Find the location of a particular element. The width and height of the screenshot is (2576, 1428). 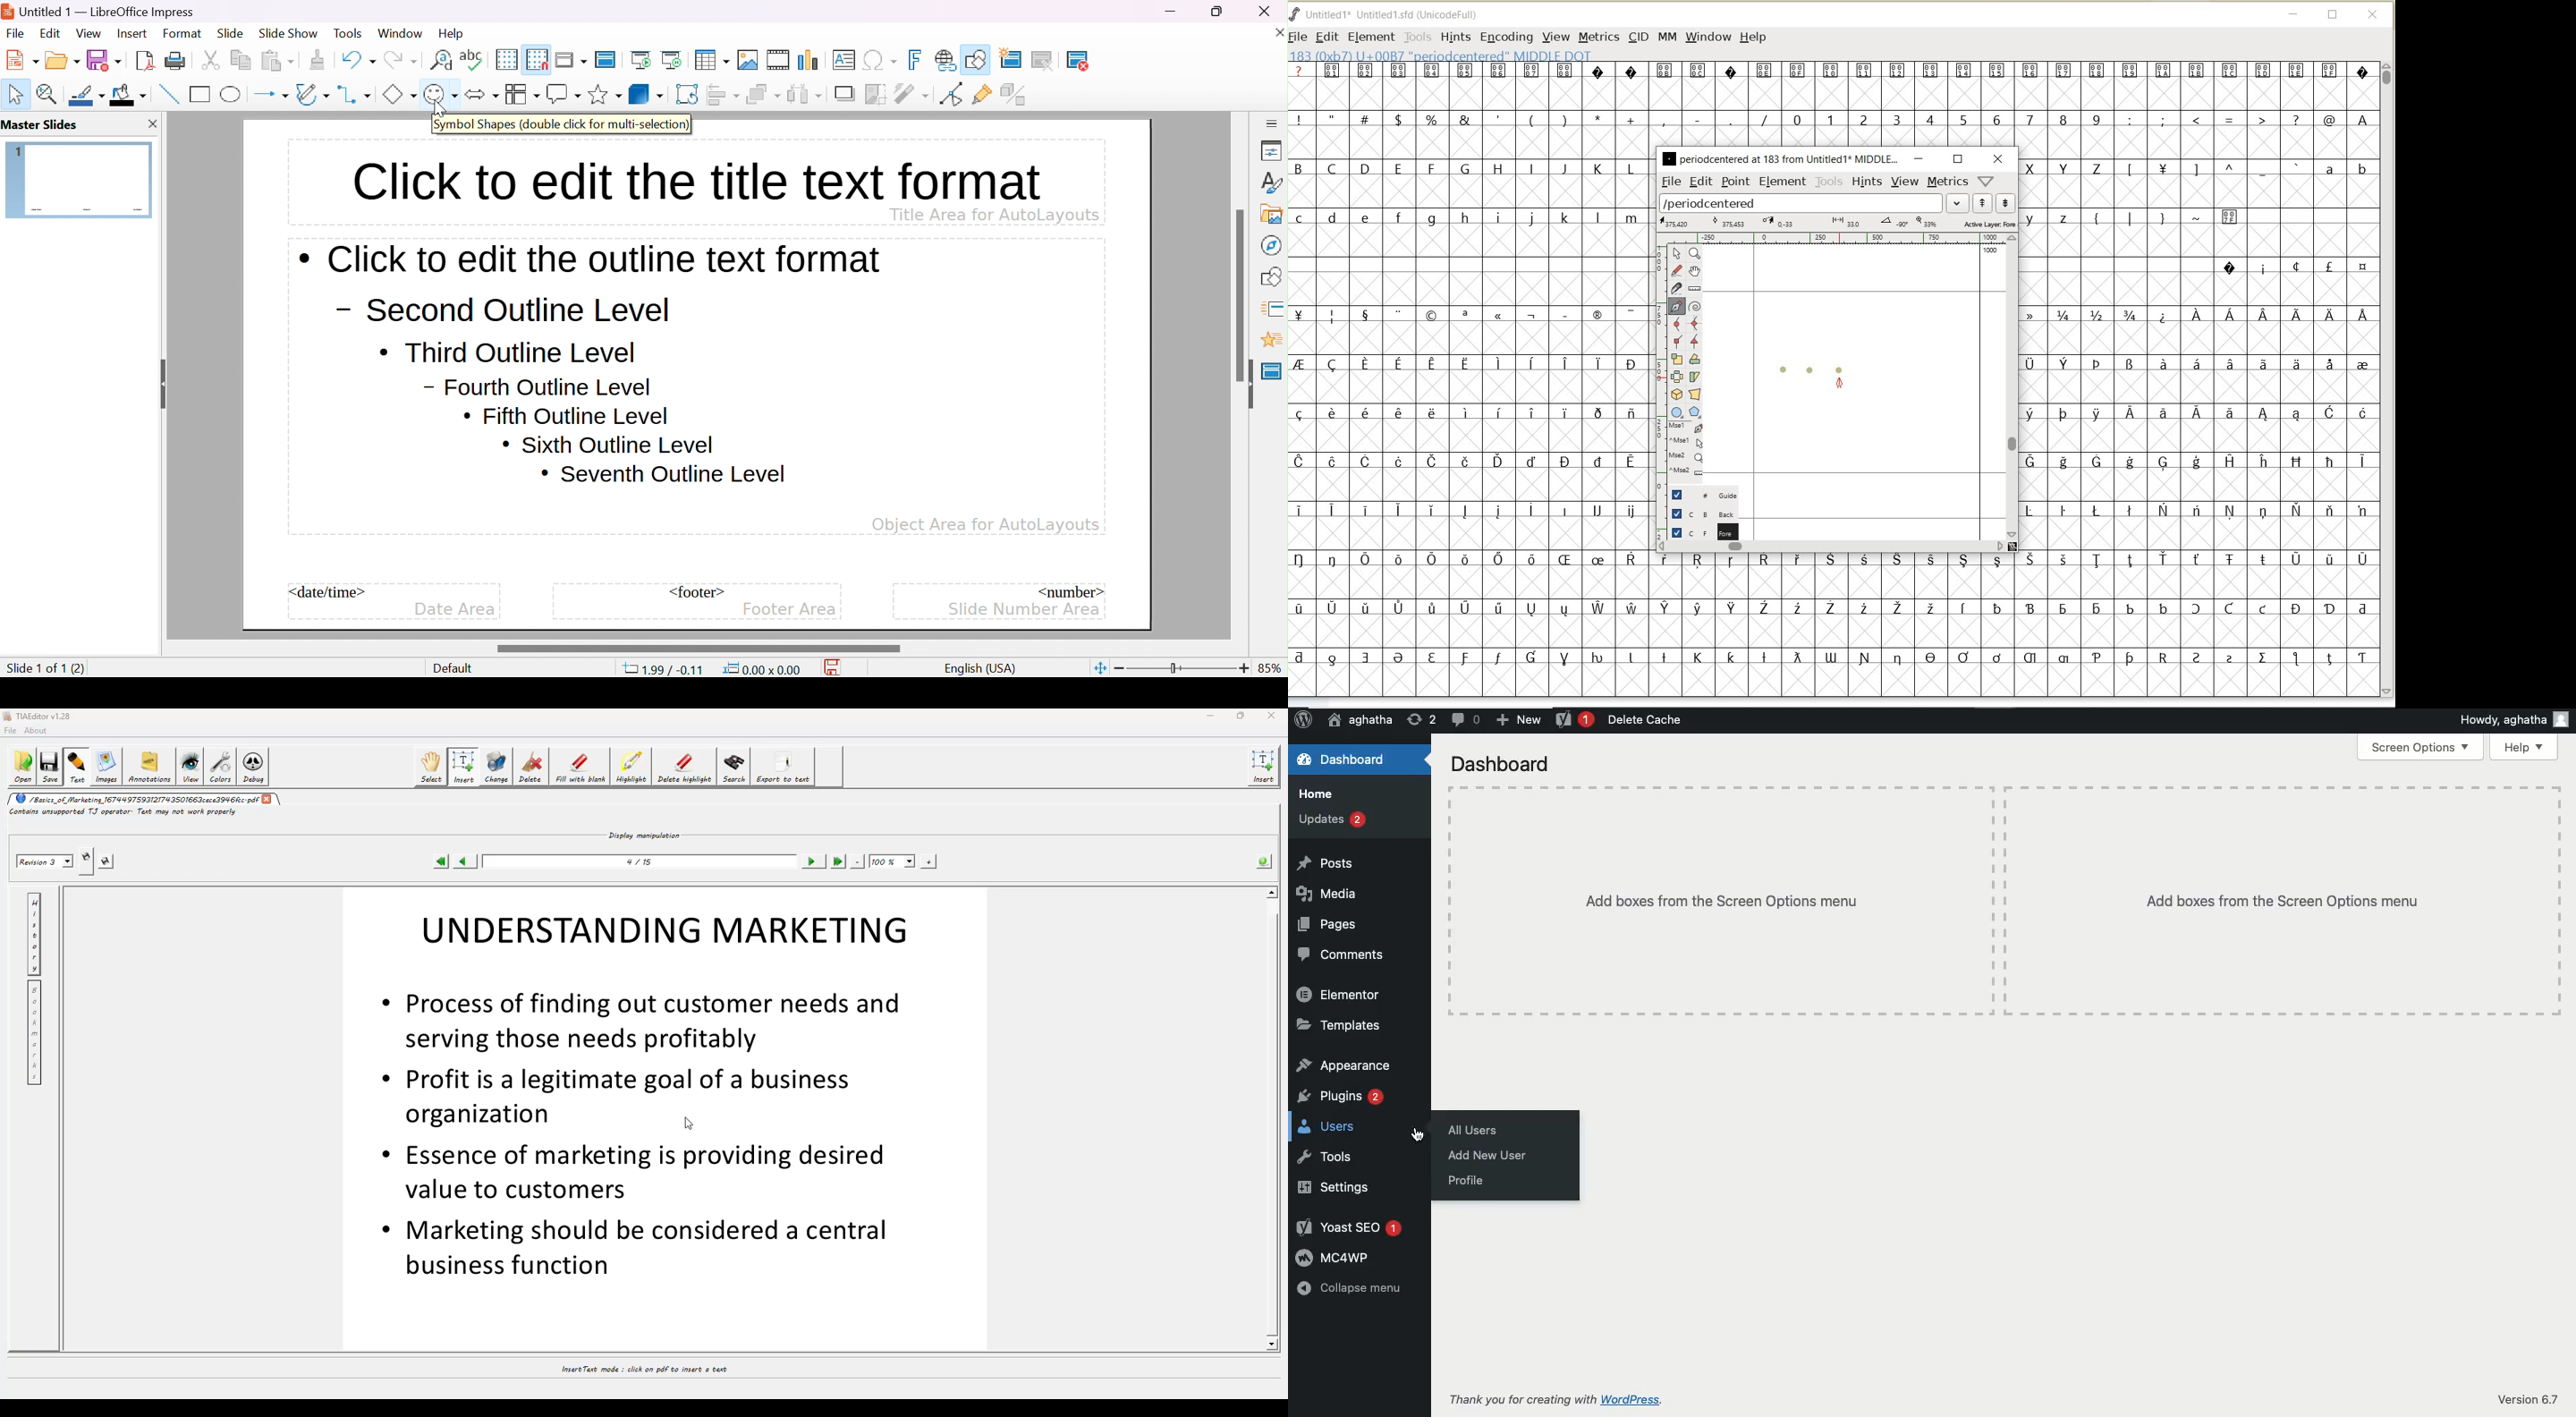

filter is located at coordinates (913, 93).